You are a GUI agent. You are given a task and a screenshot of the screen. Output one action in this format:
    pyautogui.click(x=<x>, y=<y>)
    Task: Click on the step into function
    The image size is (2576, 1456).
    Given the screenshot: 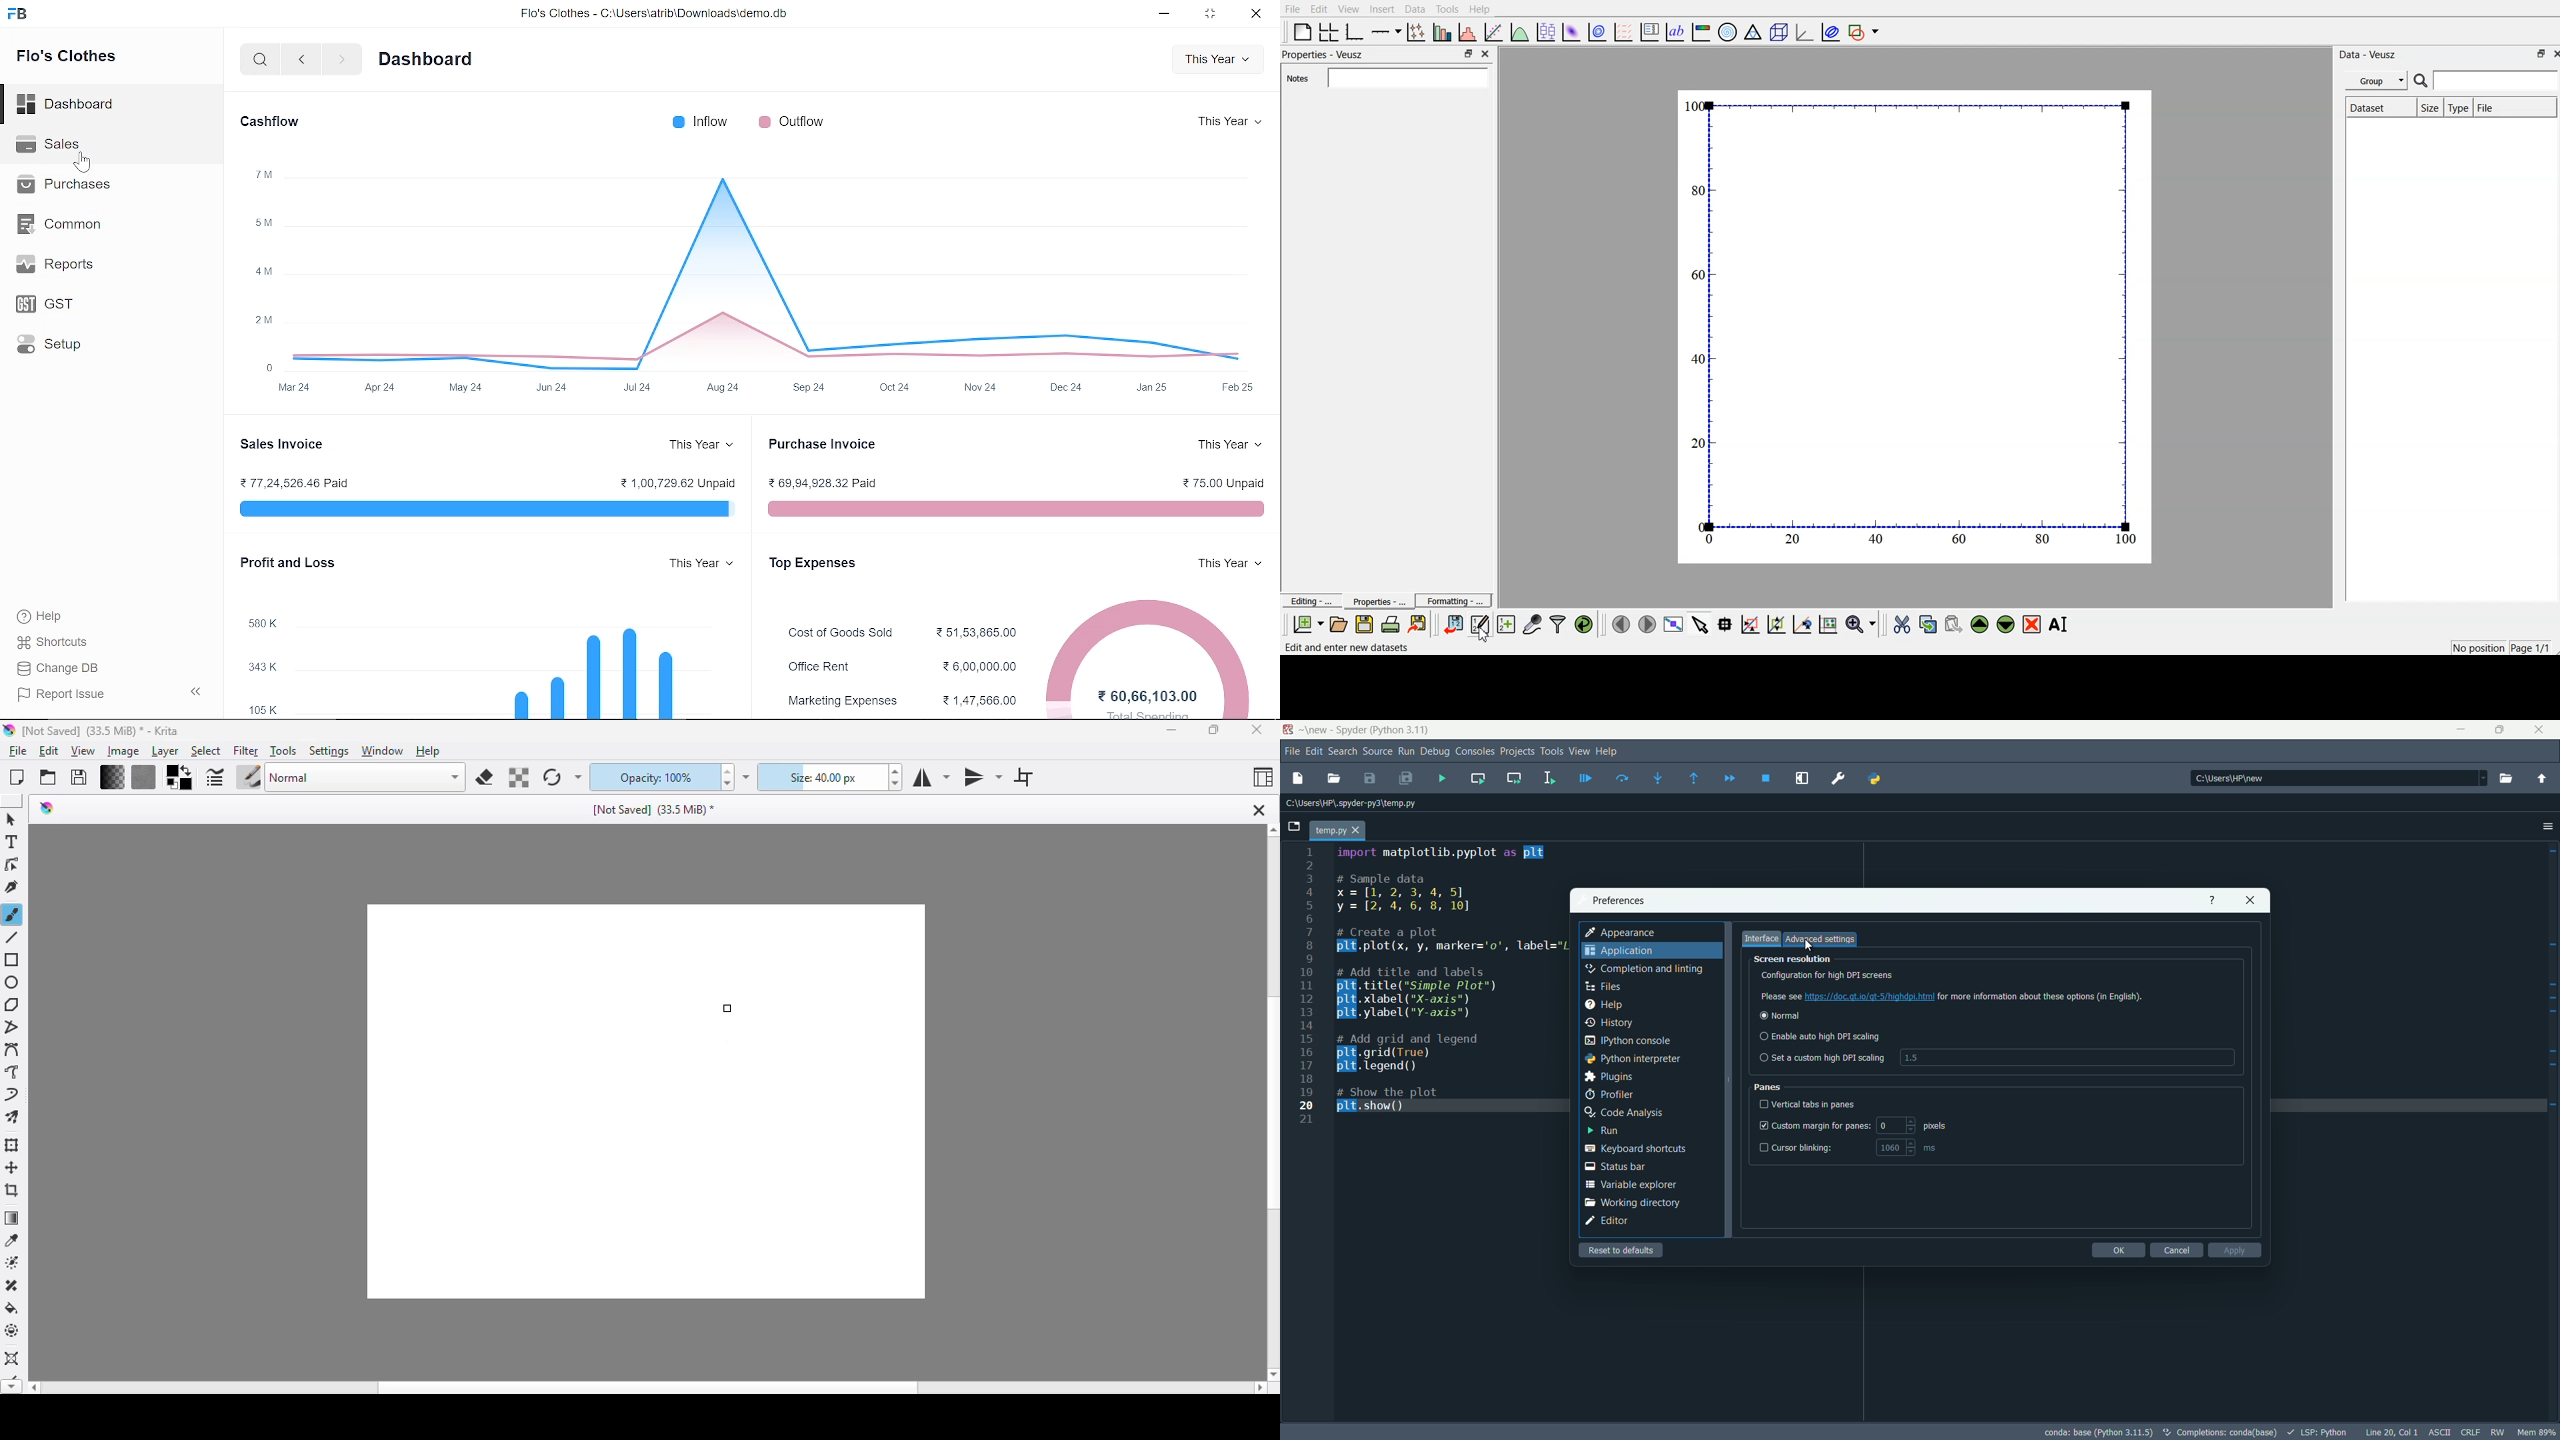 What is the action you would take?
    pyautogui.click(x=1659, y=778)
    